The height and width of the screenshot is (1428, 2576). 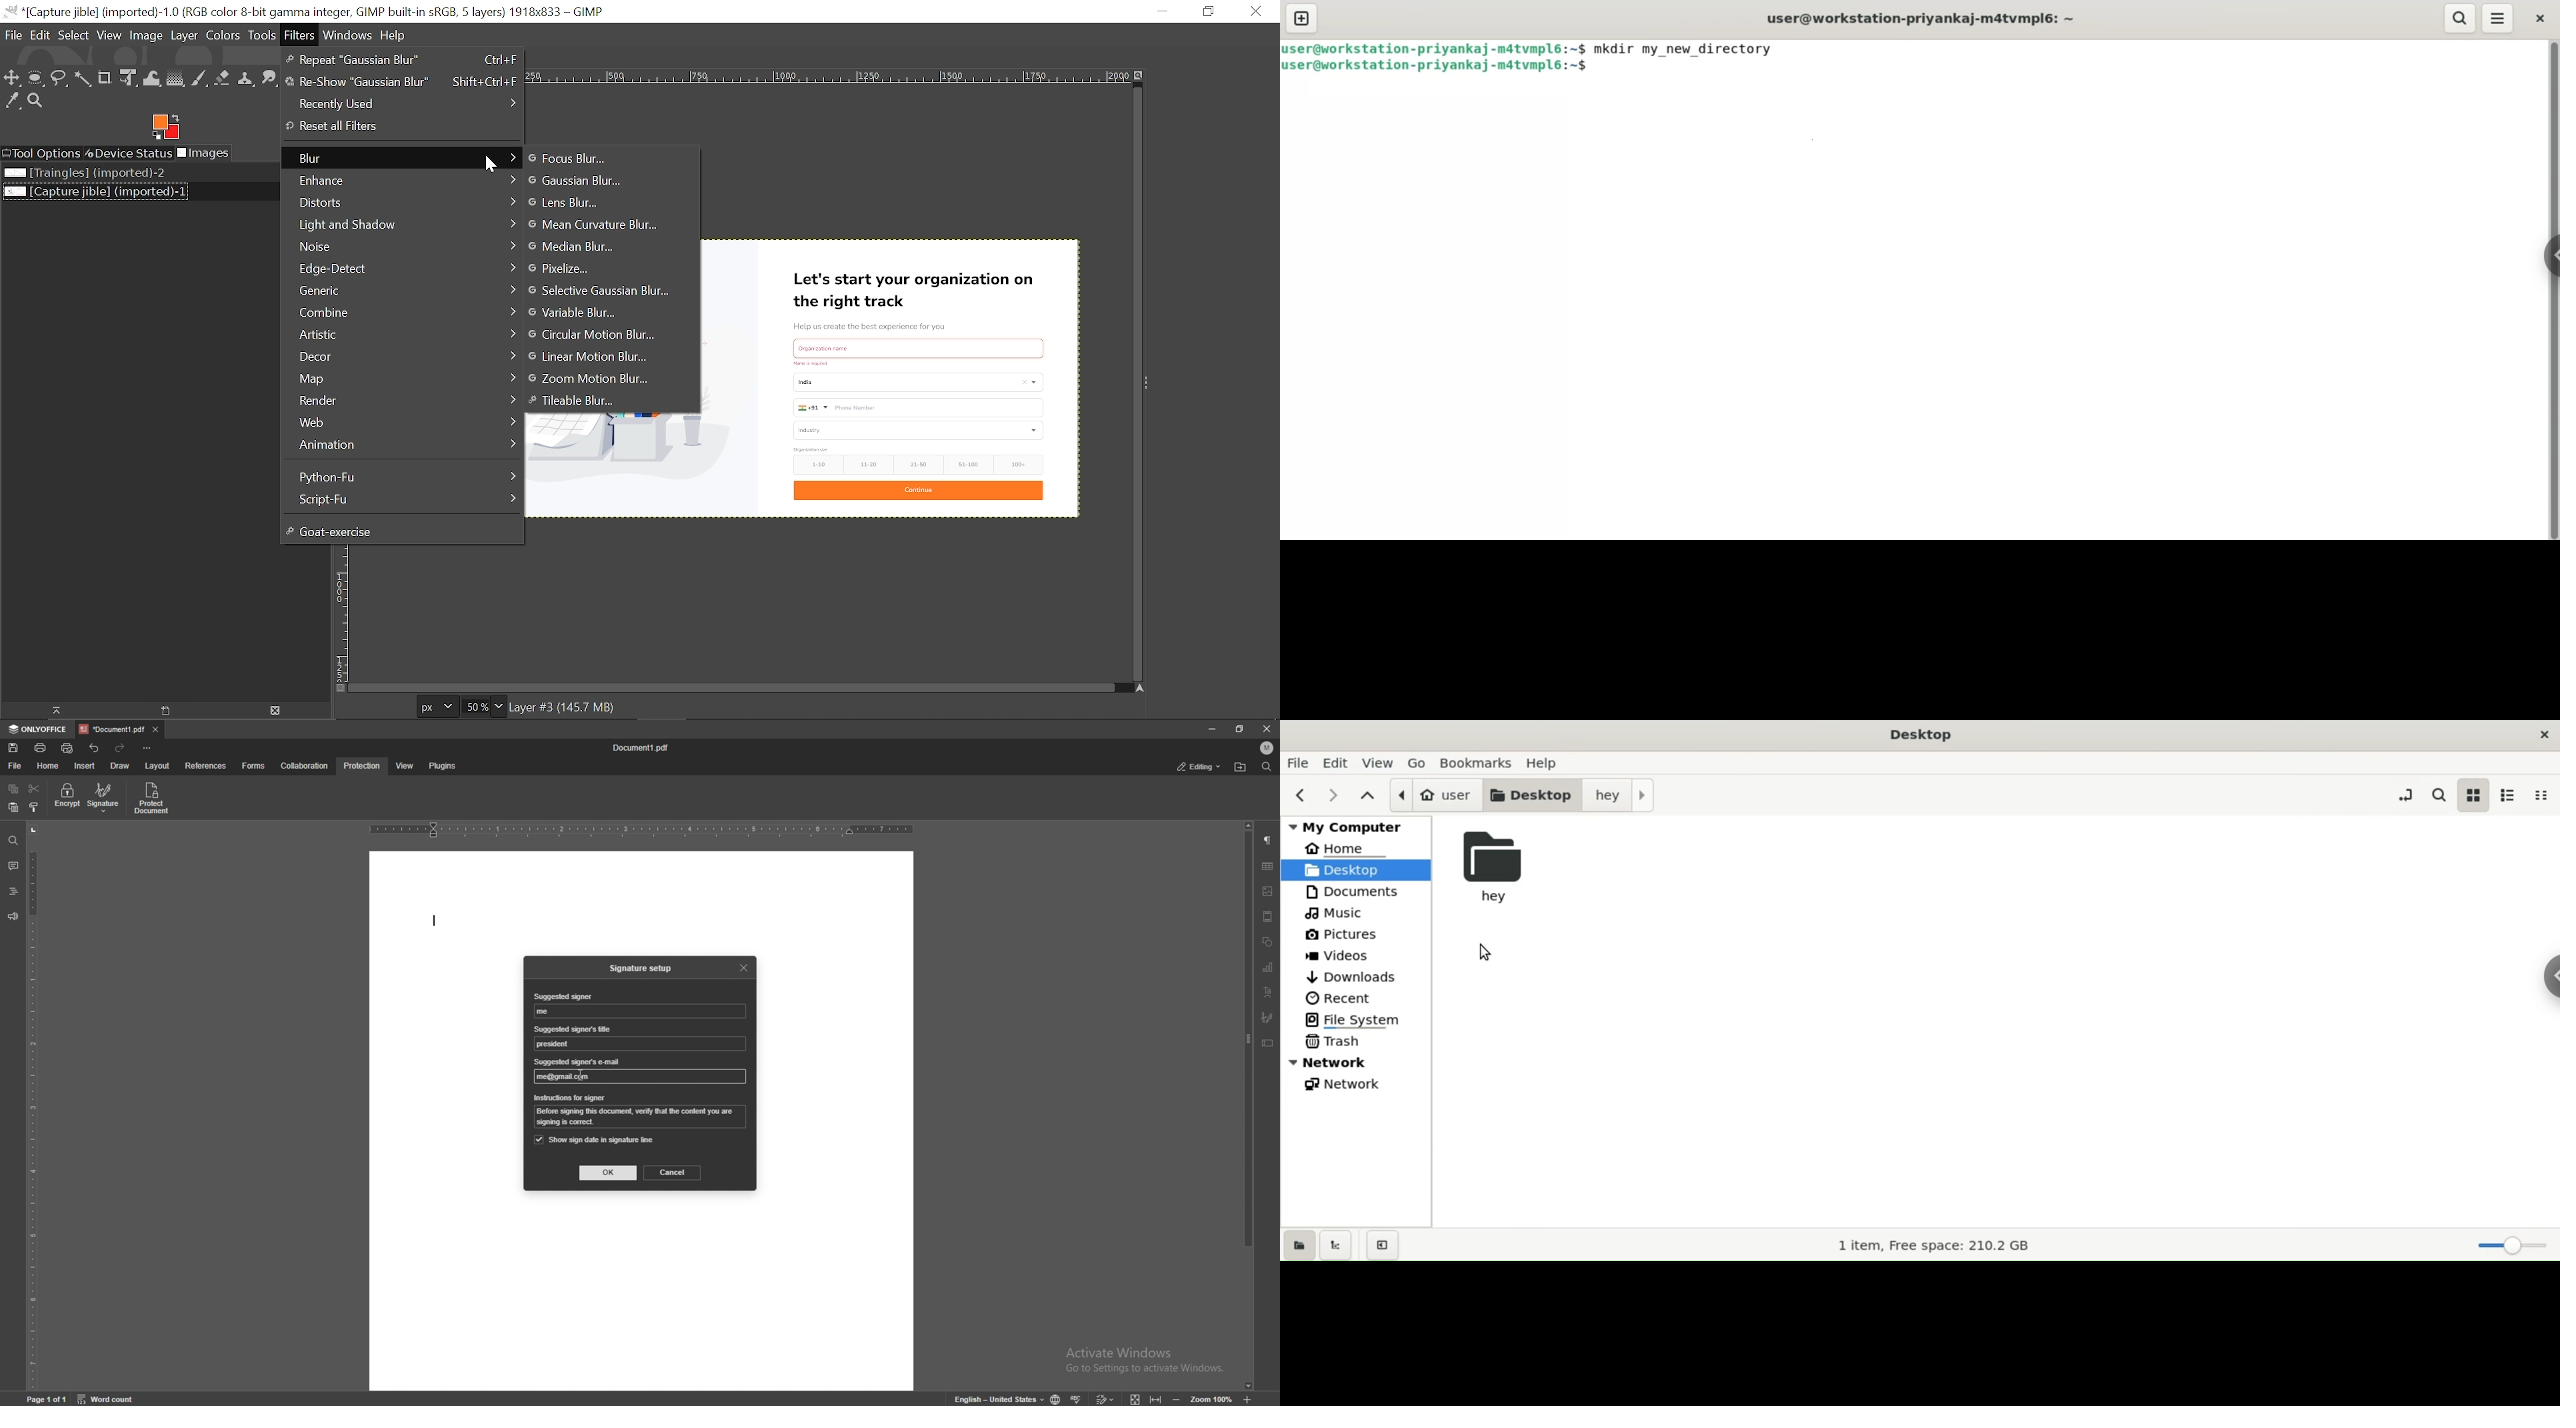 What do you see at coordinates (34, 789) in the screenshot?
I see `cut` at bounding box center [34, 789].